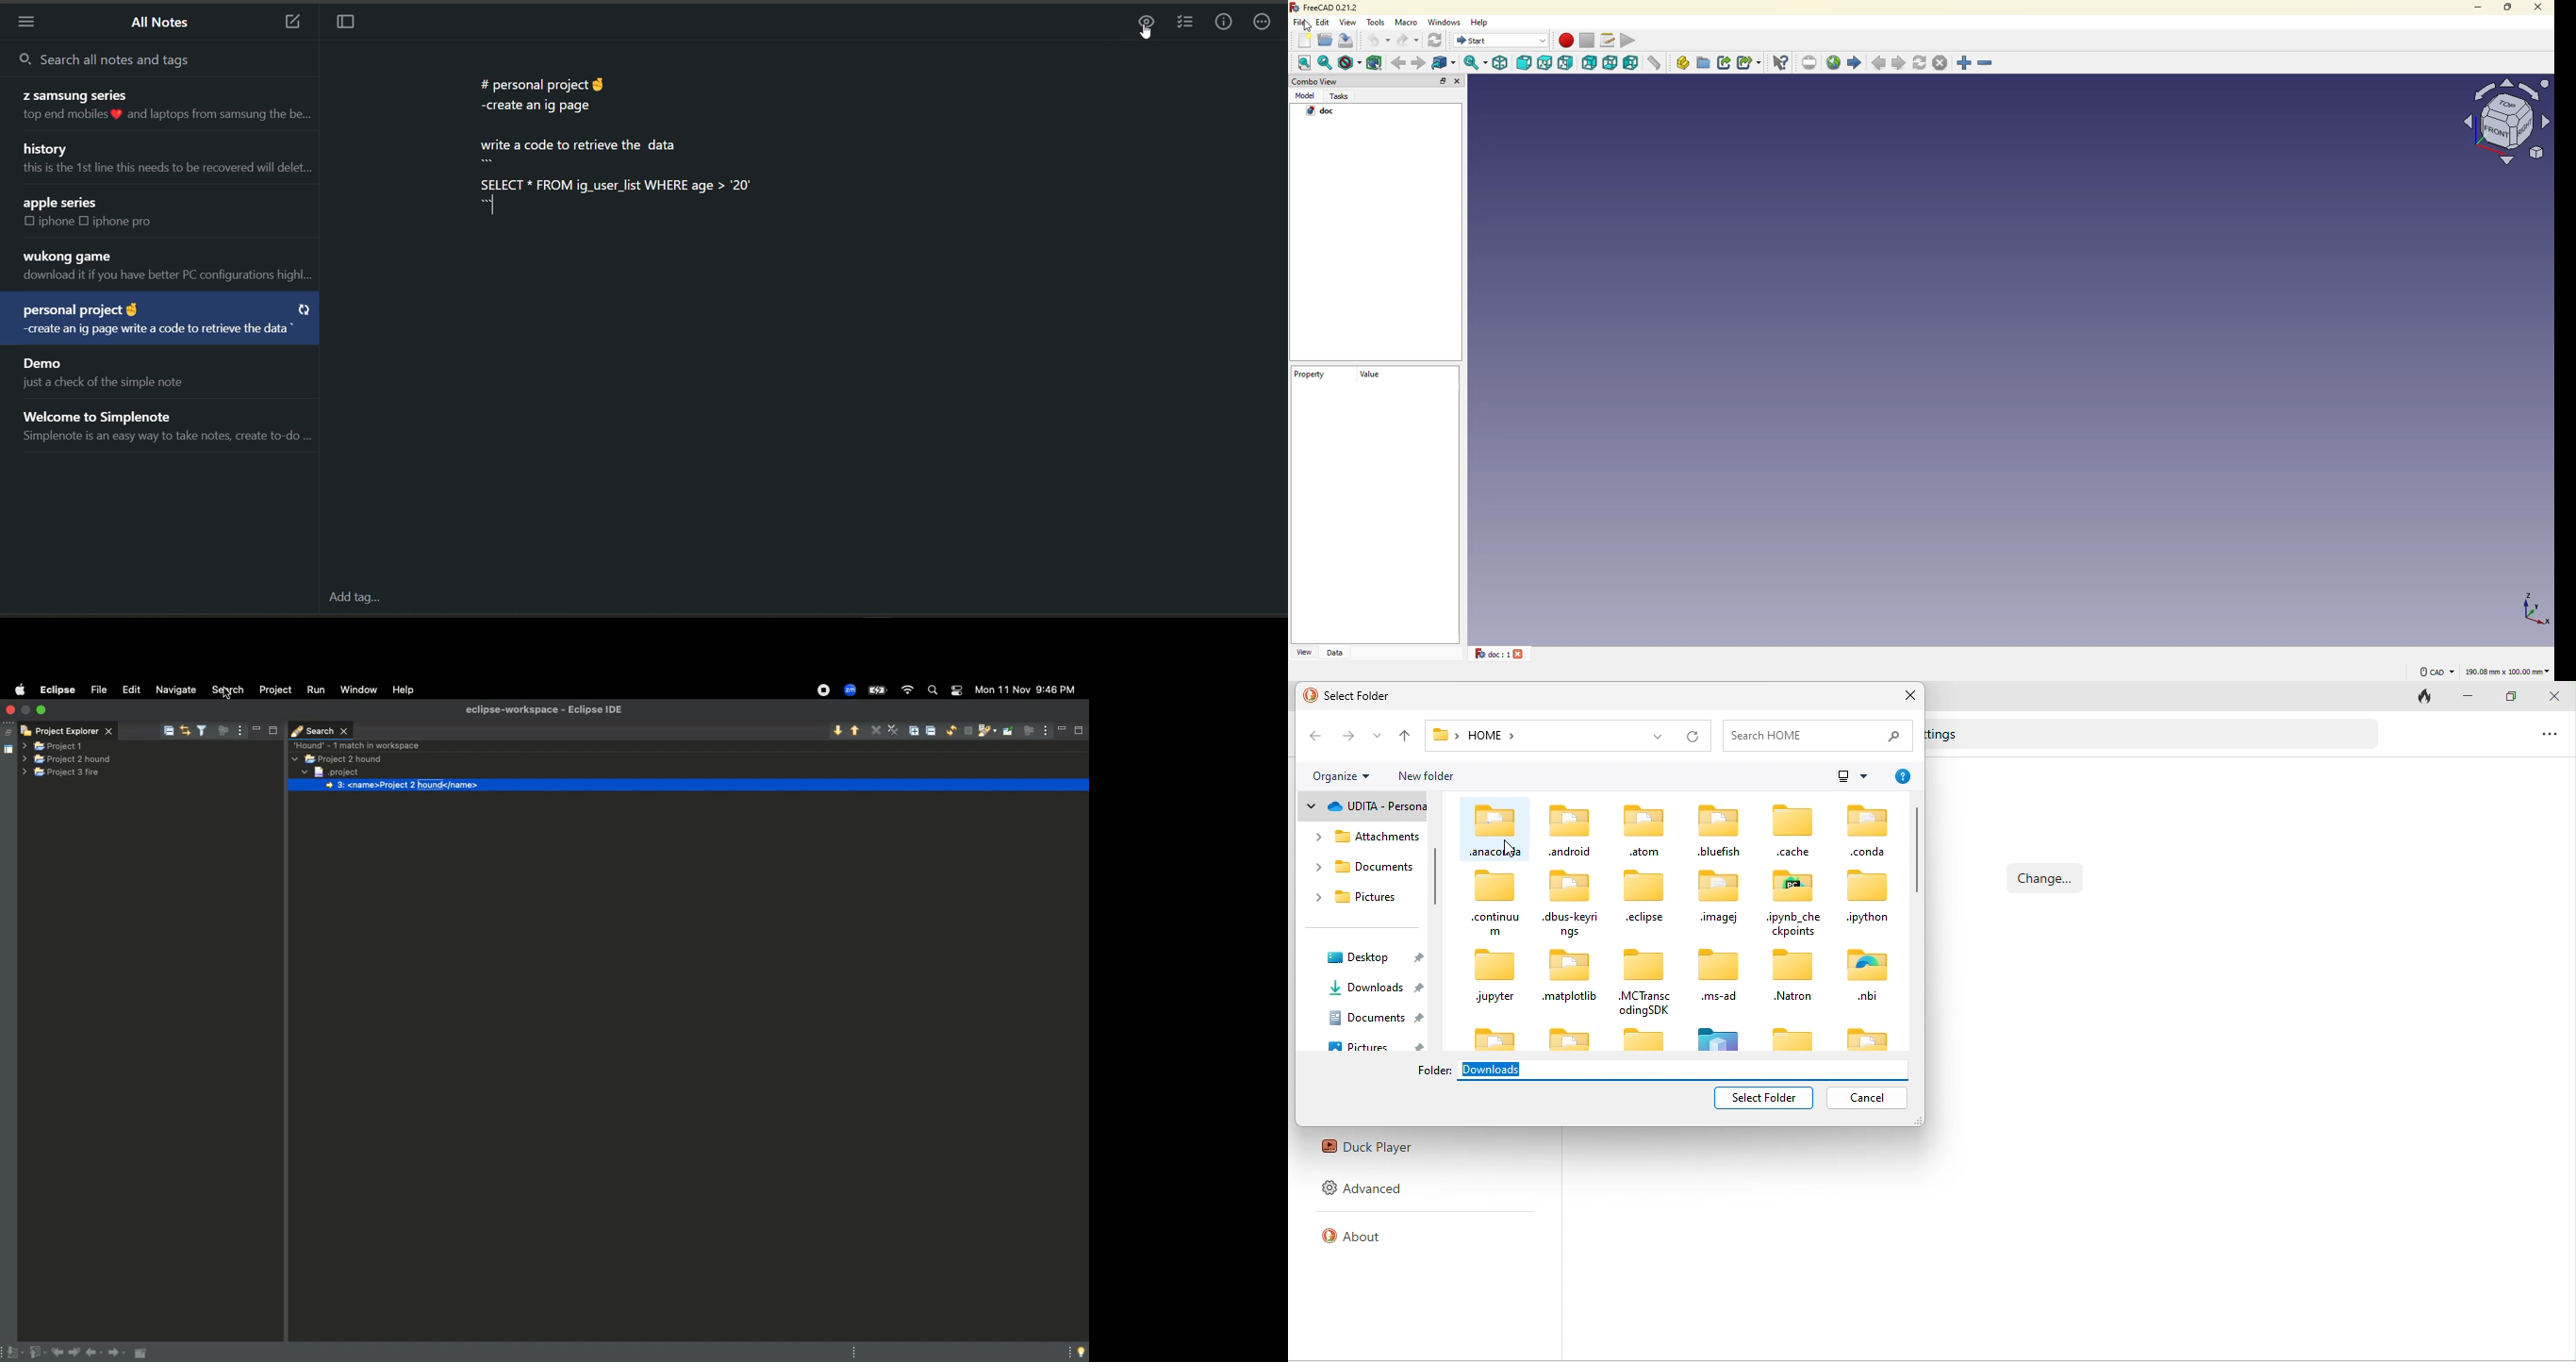 The image size is (2576, 1372). What do you see at coordinates (165, 160) in the screenshot?
I see `note title  and preview` at bounding box center [165, 160].